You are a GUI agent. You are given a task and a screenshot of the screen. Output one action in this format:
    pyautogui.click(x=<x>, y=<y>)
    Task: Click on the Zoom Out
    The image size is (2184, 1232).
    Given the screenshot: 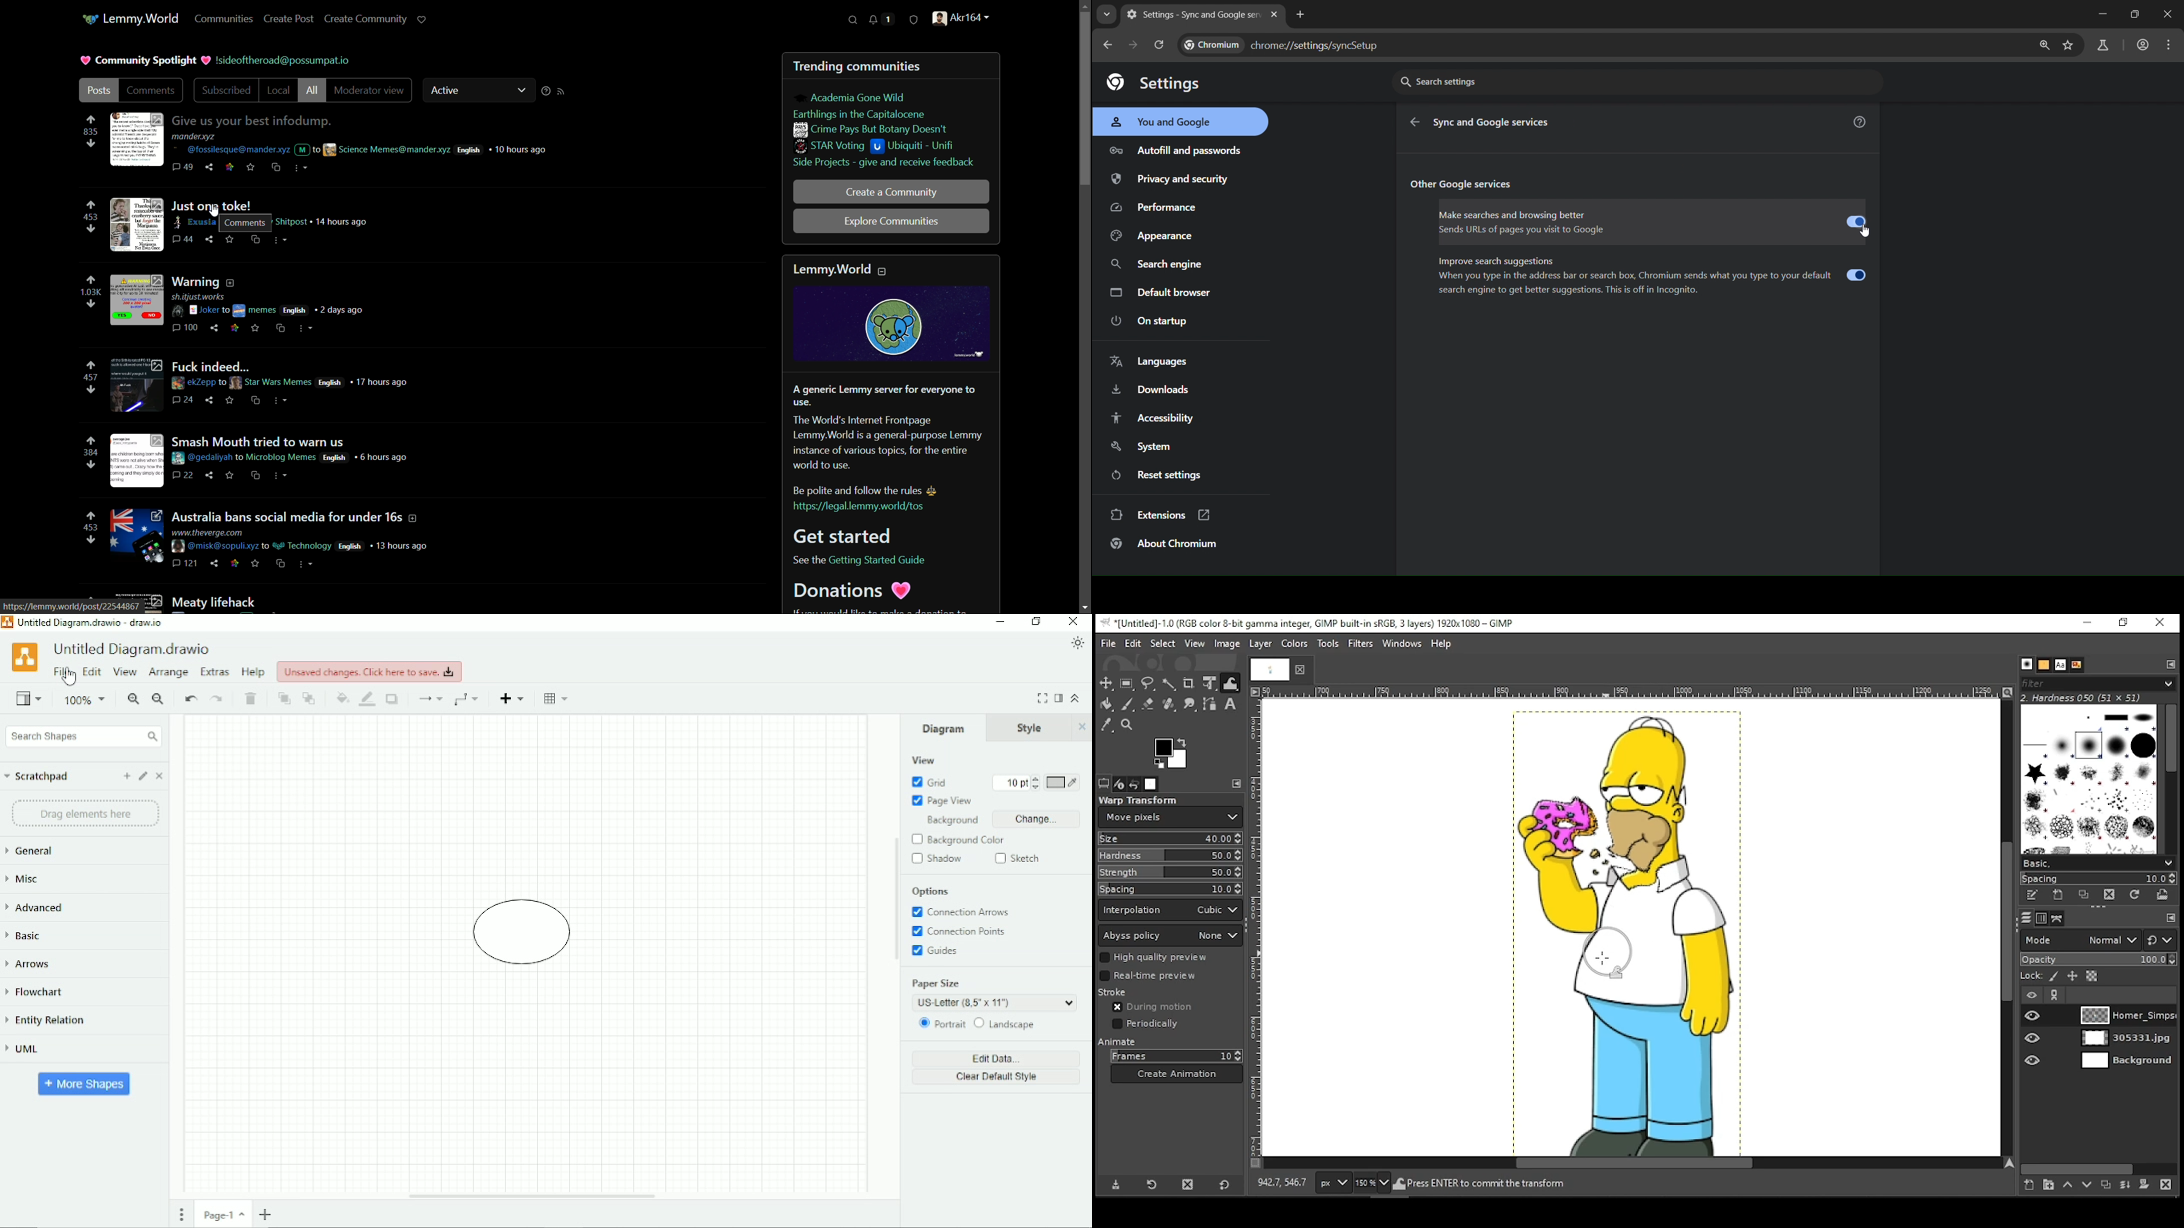 What is the action you would take?
    pyautogui.click(x=159, y=700)
    